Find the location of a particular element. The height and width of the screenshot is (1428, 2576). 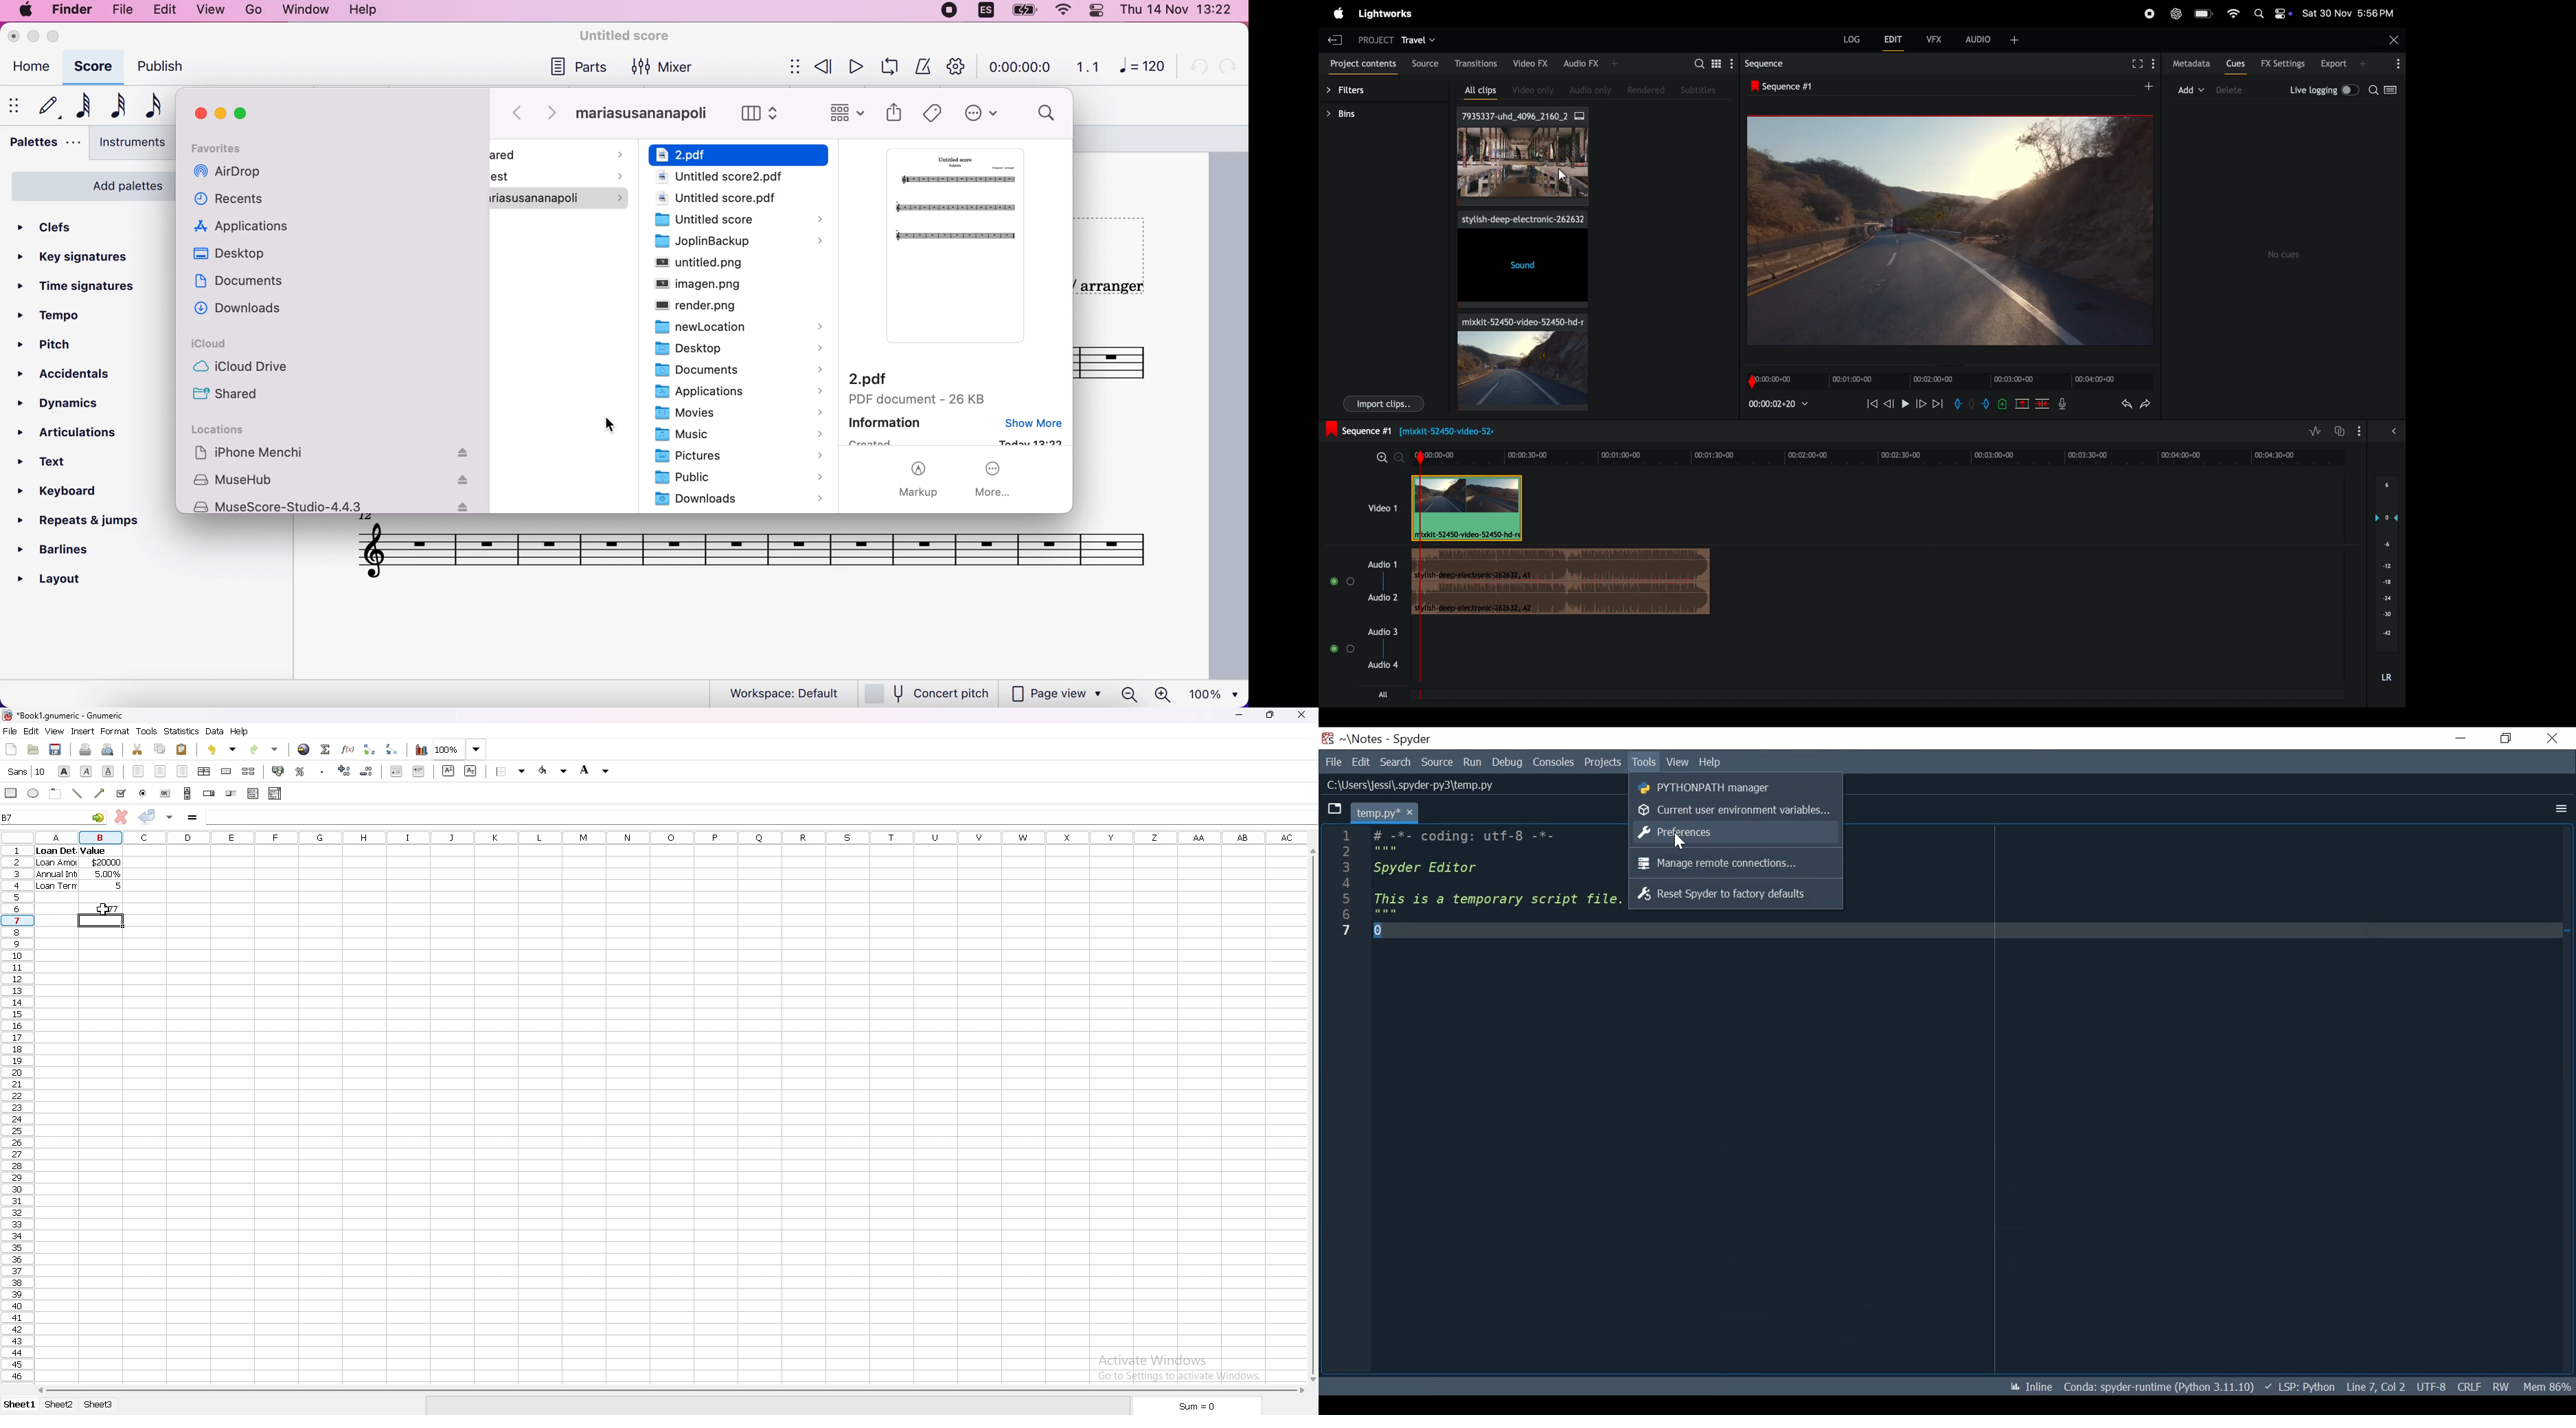

More Options is located at coordinates (2558, 810).